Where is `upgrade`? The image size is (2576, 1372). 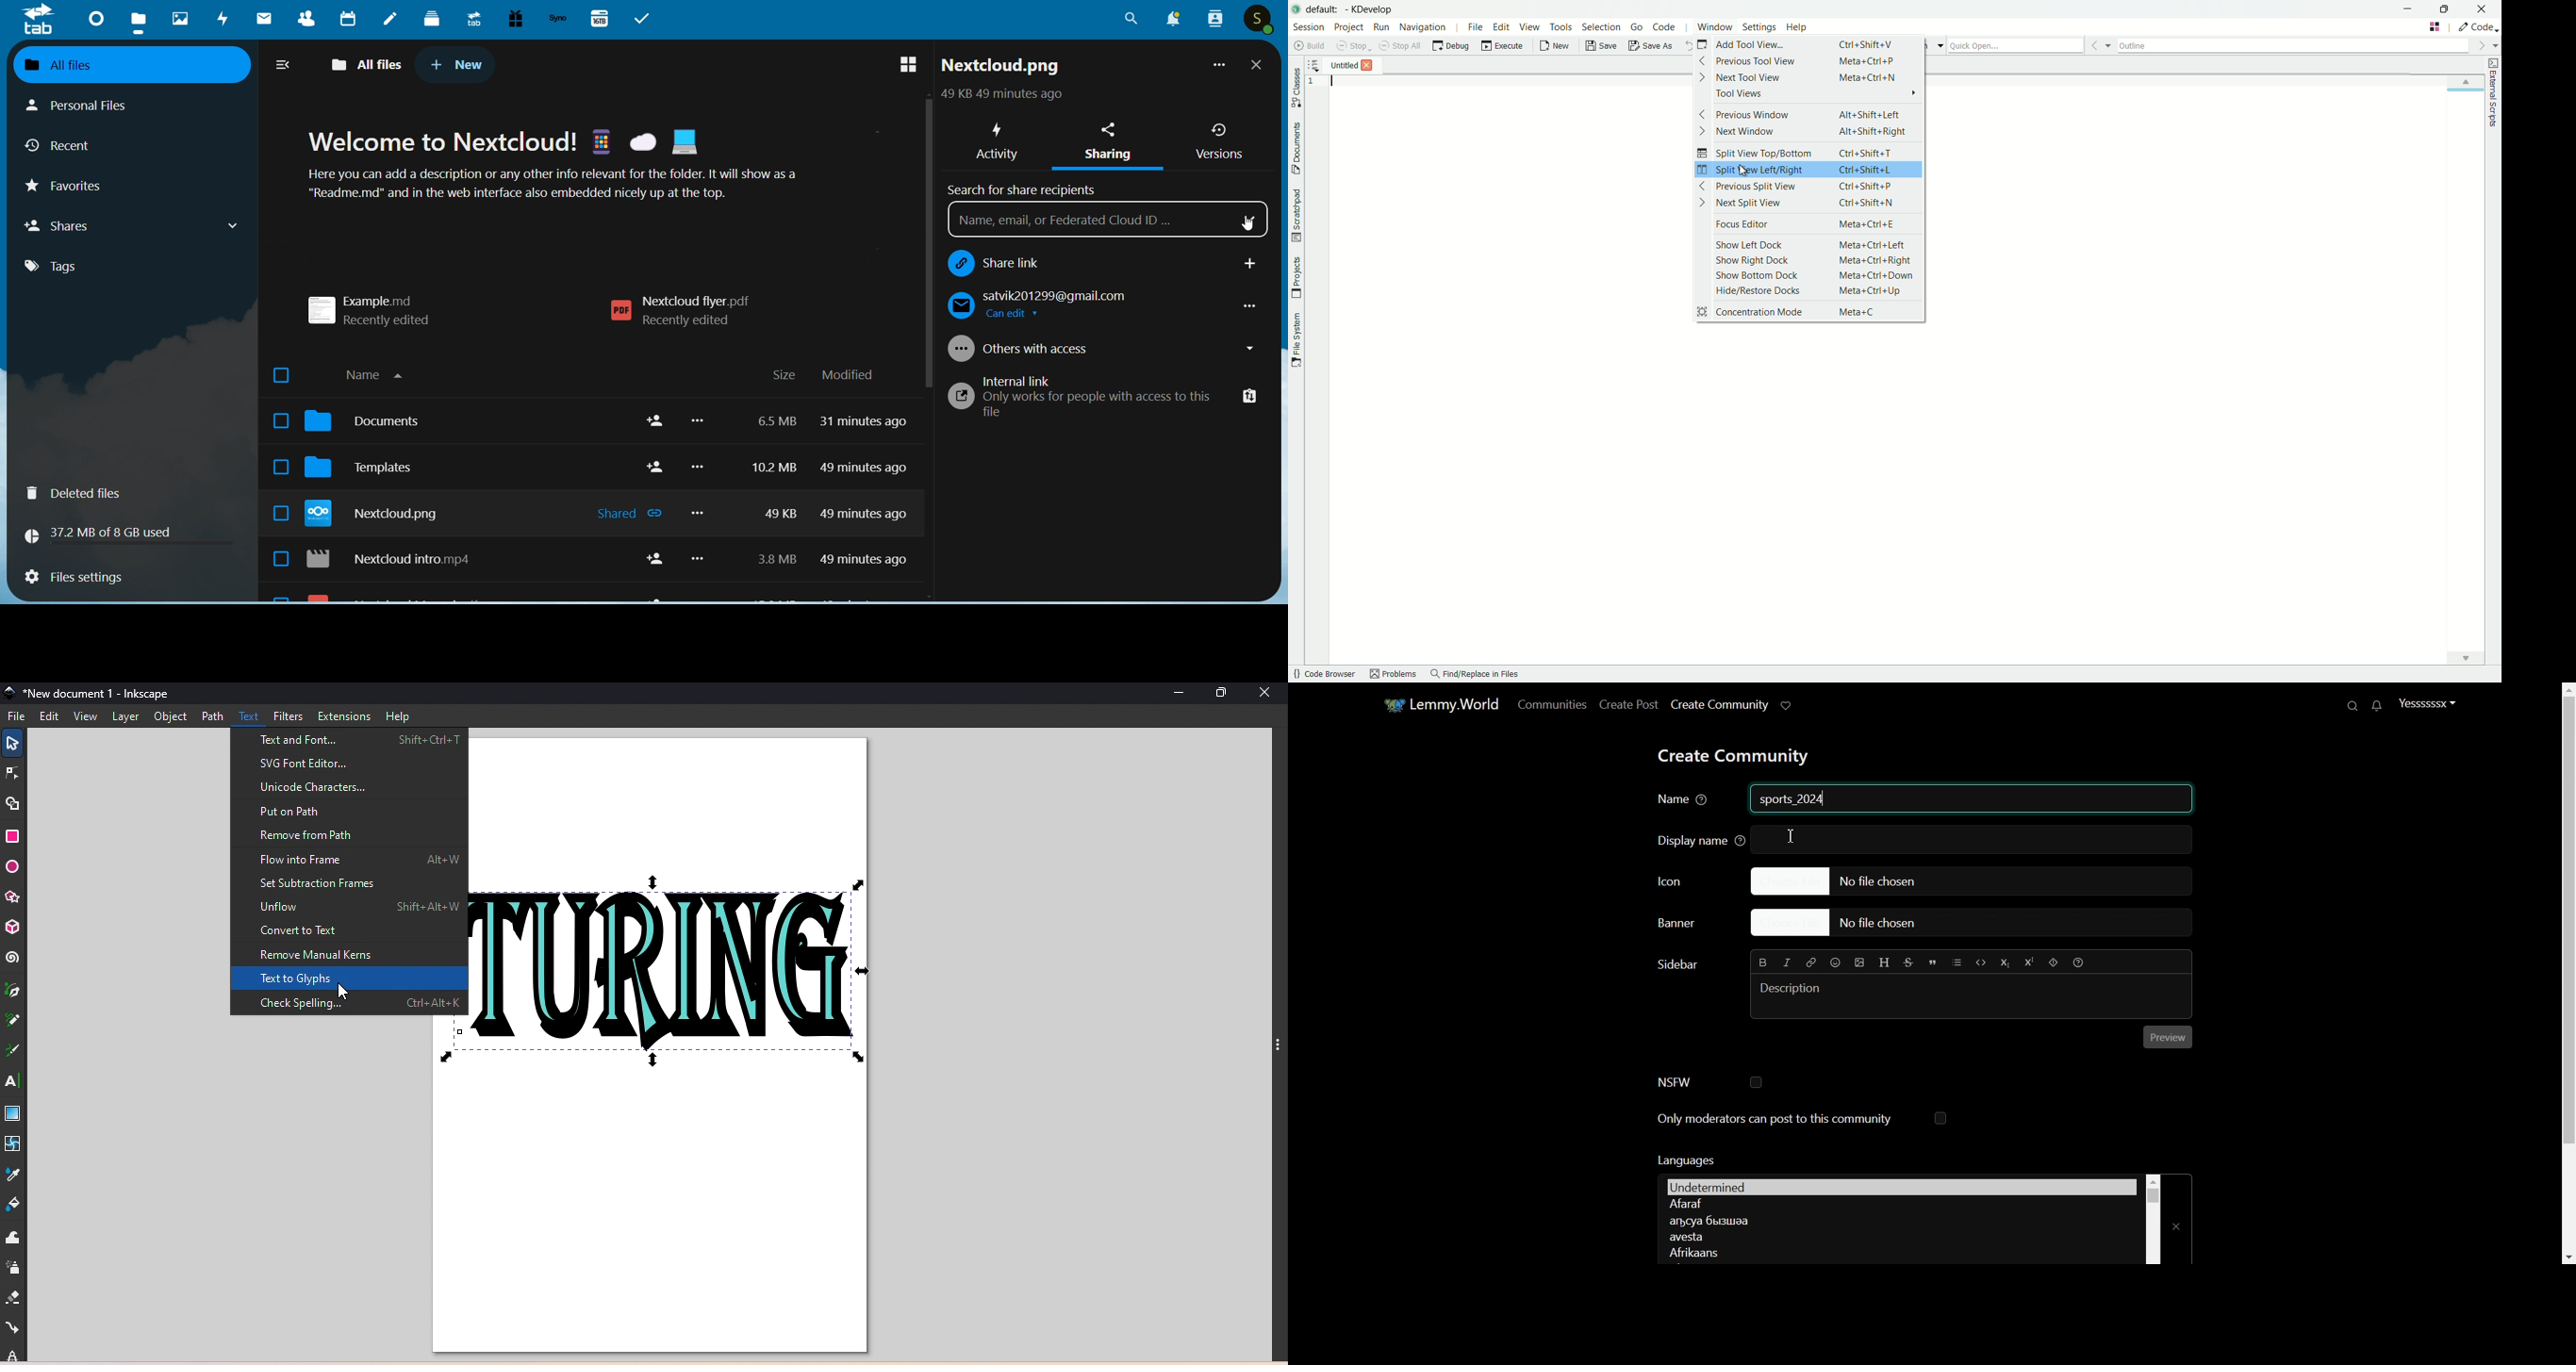 upgrade is located at coordinates (472, 18).